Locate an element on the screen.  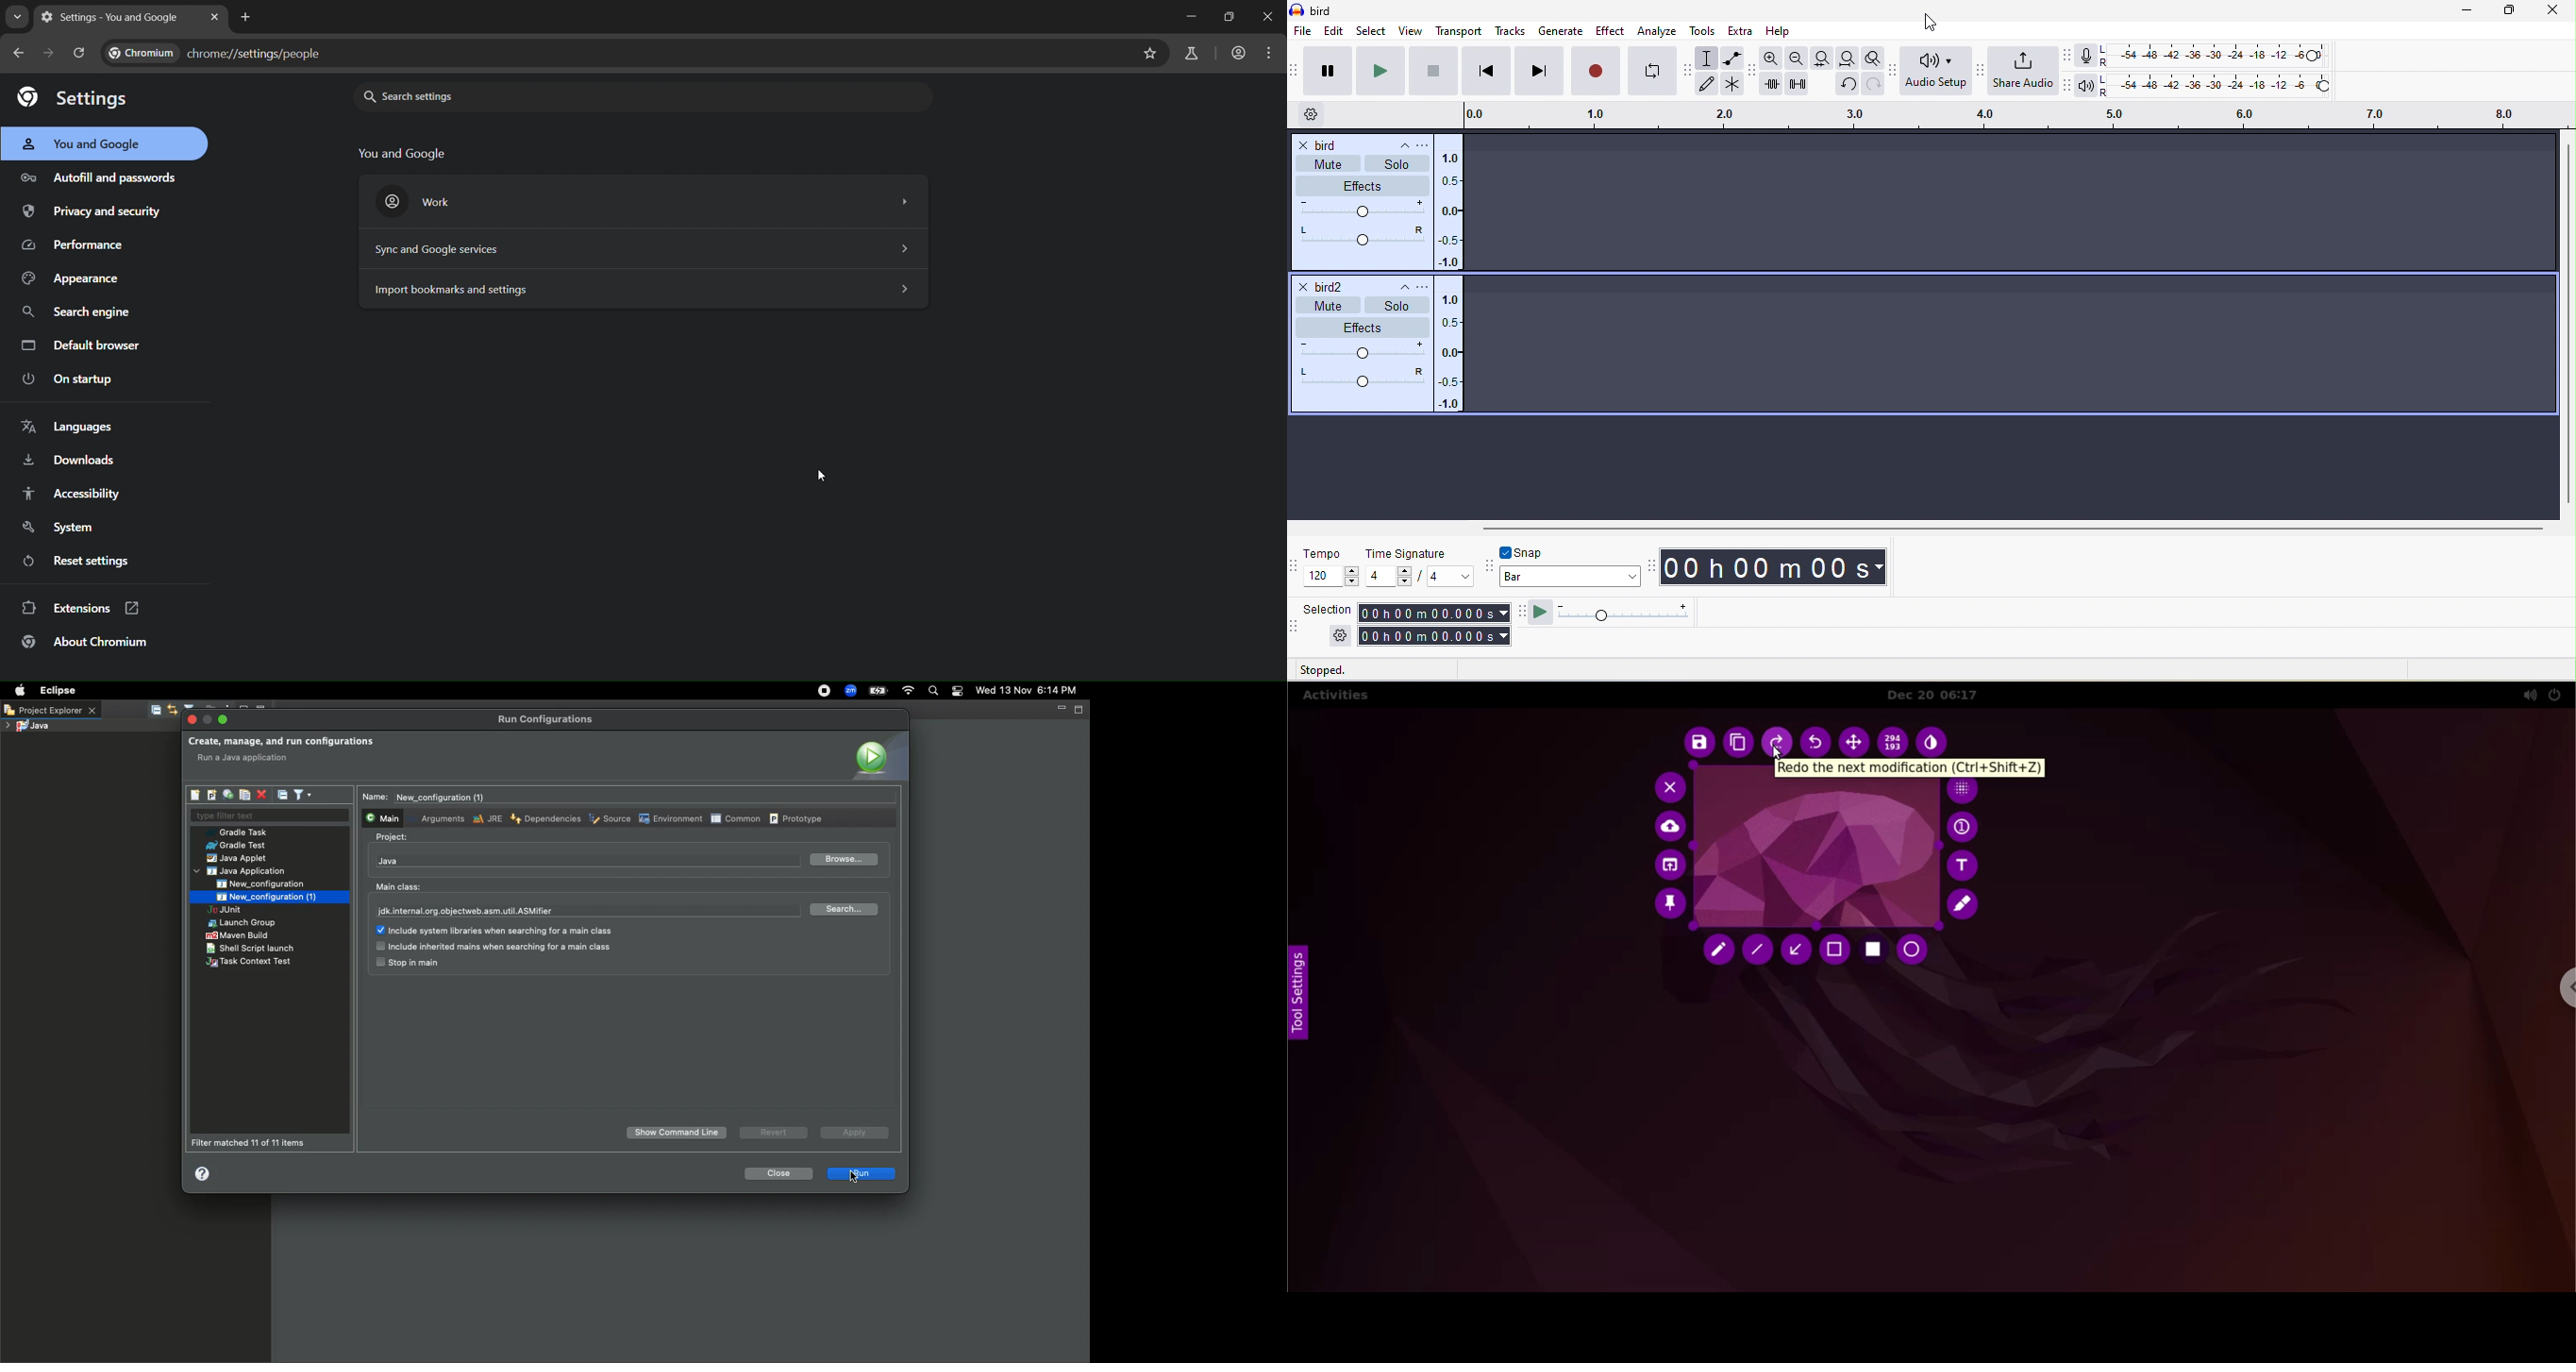
cursor is located at coordinates (831, 472).